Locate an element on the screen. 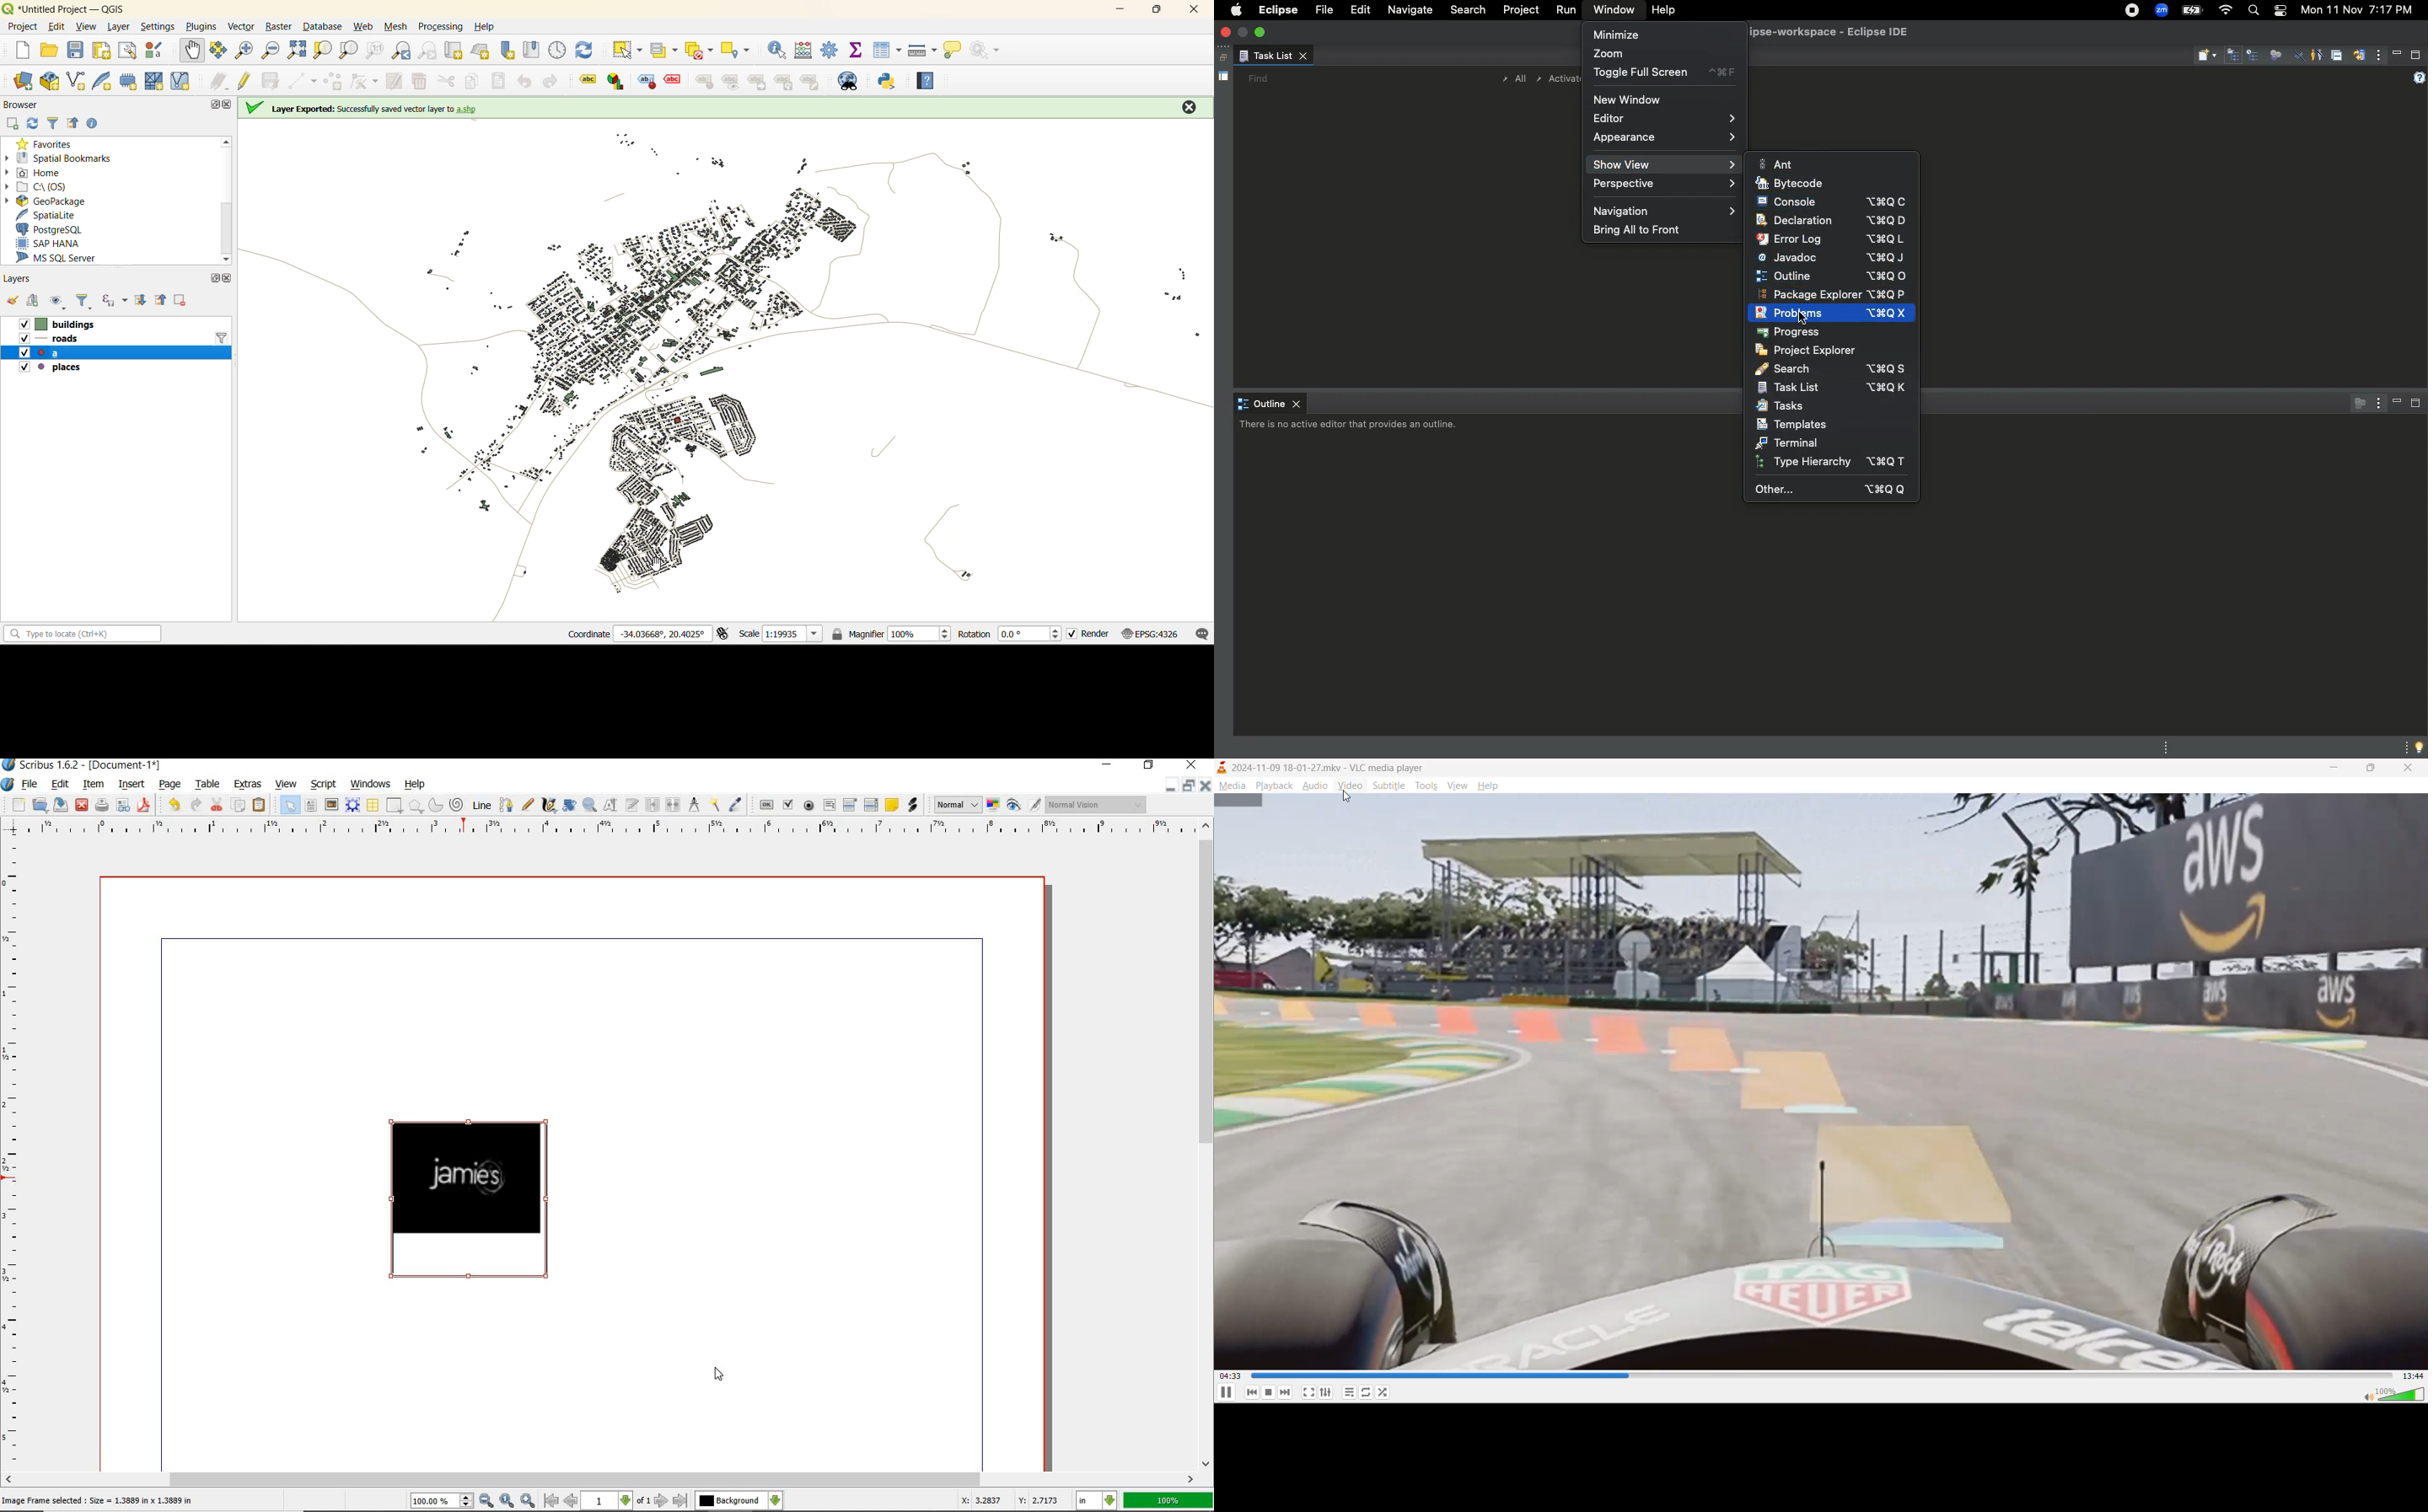 The image size is (2436, 1512). page is located at coordinates (169, 785).